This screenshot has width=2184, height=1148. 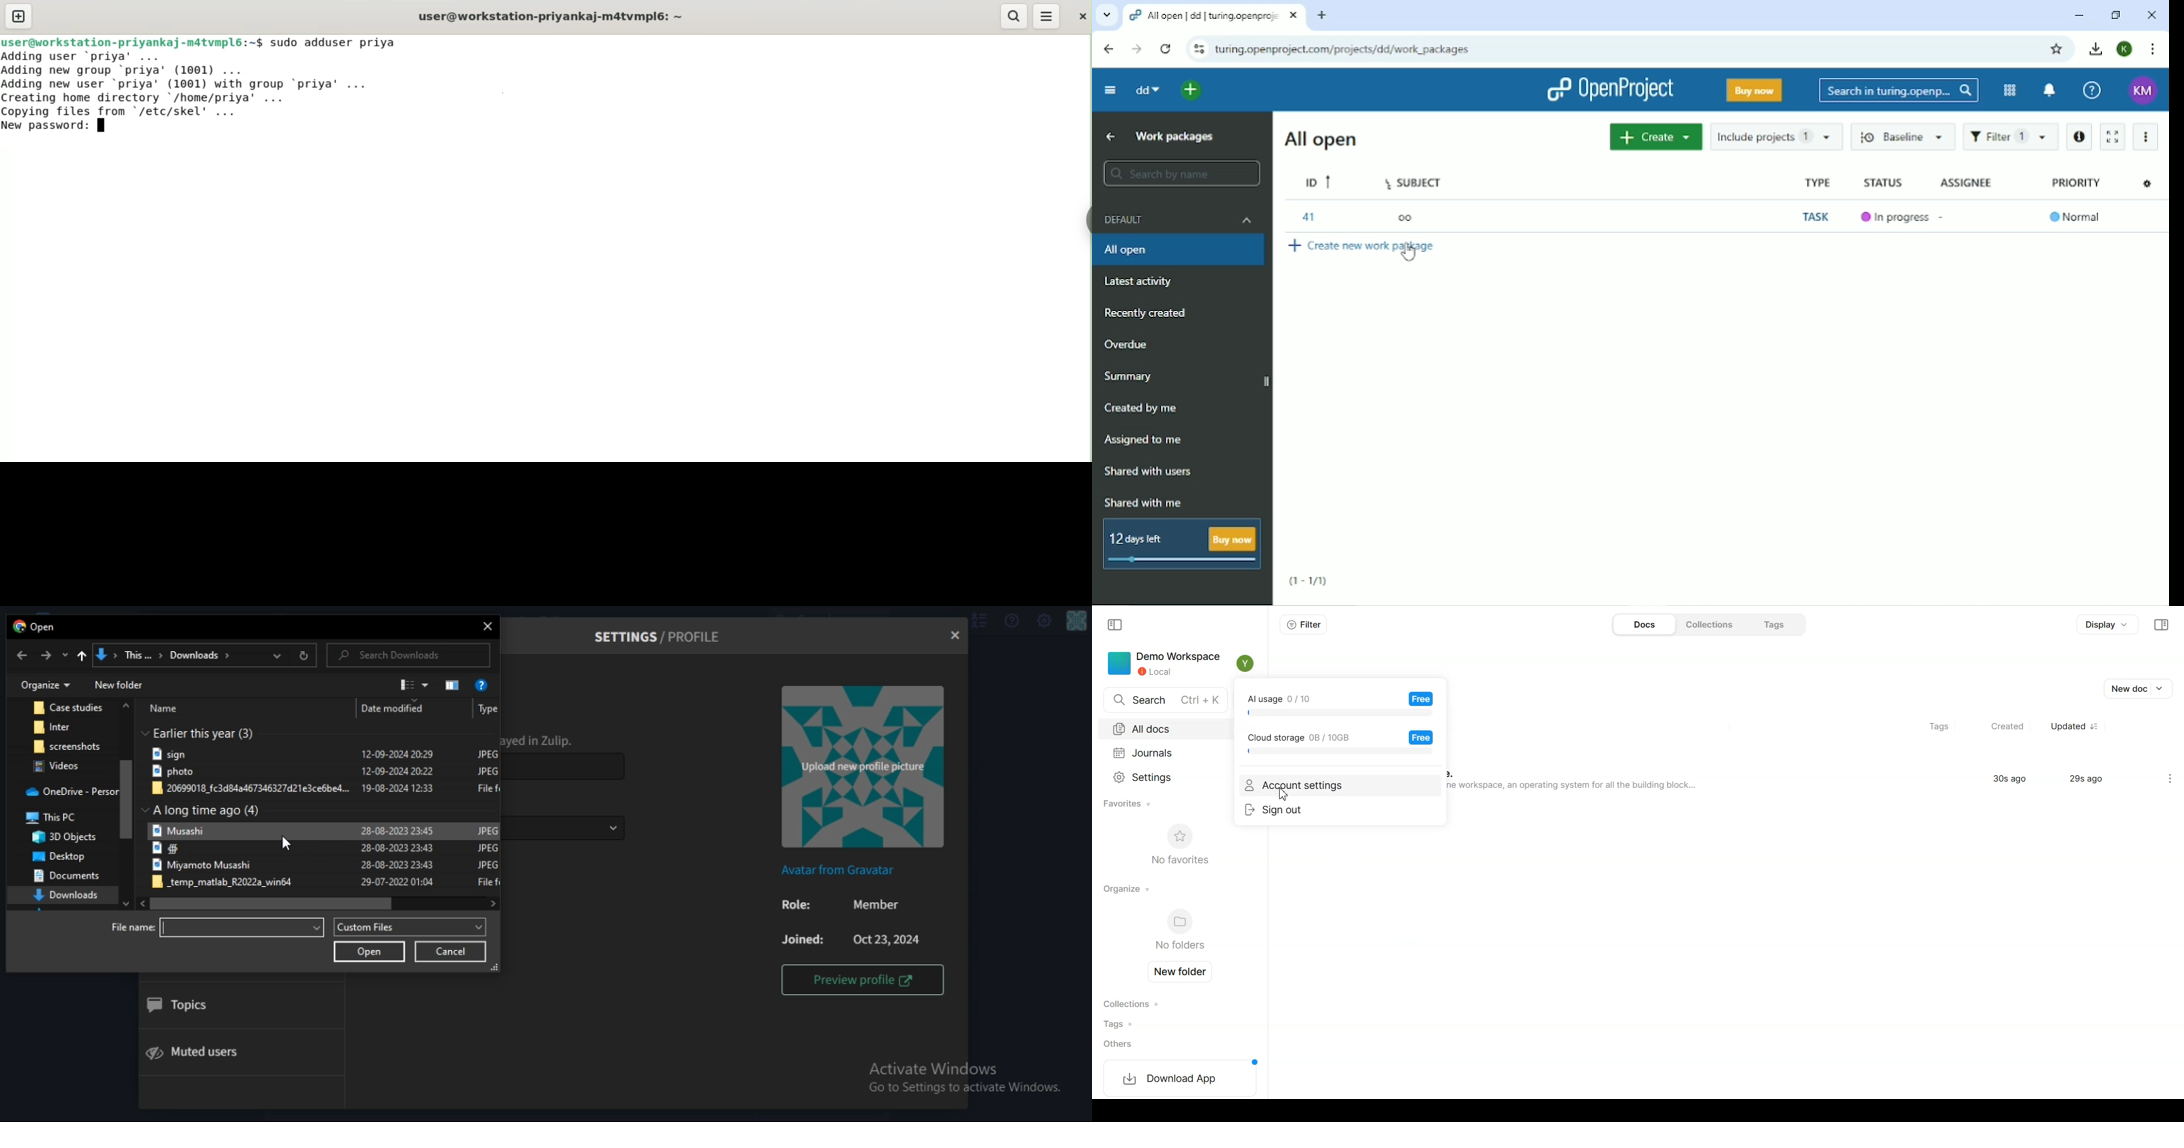 What do you see at coordinates (180, 1007) in the screenshot?
I see `Topics` at bounding box center [180, 1007].